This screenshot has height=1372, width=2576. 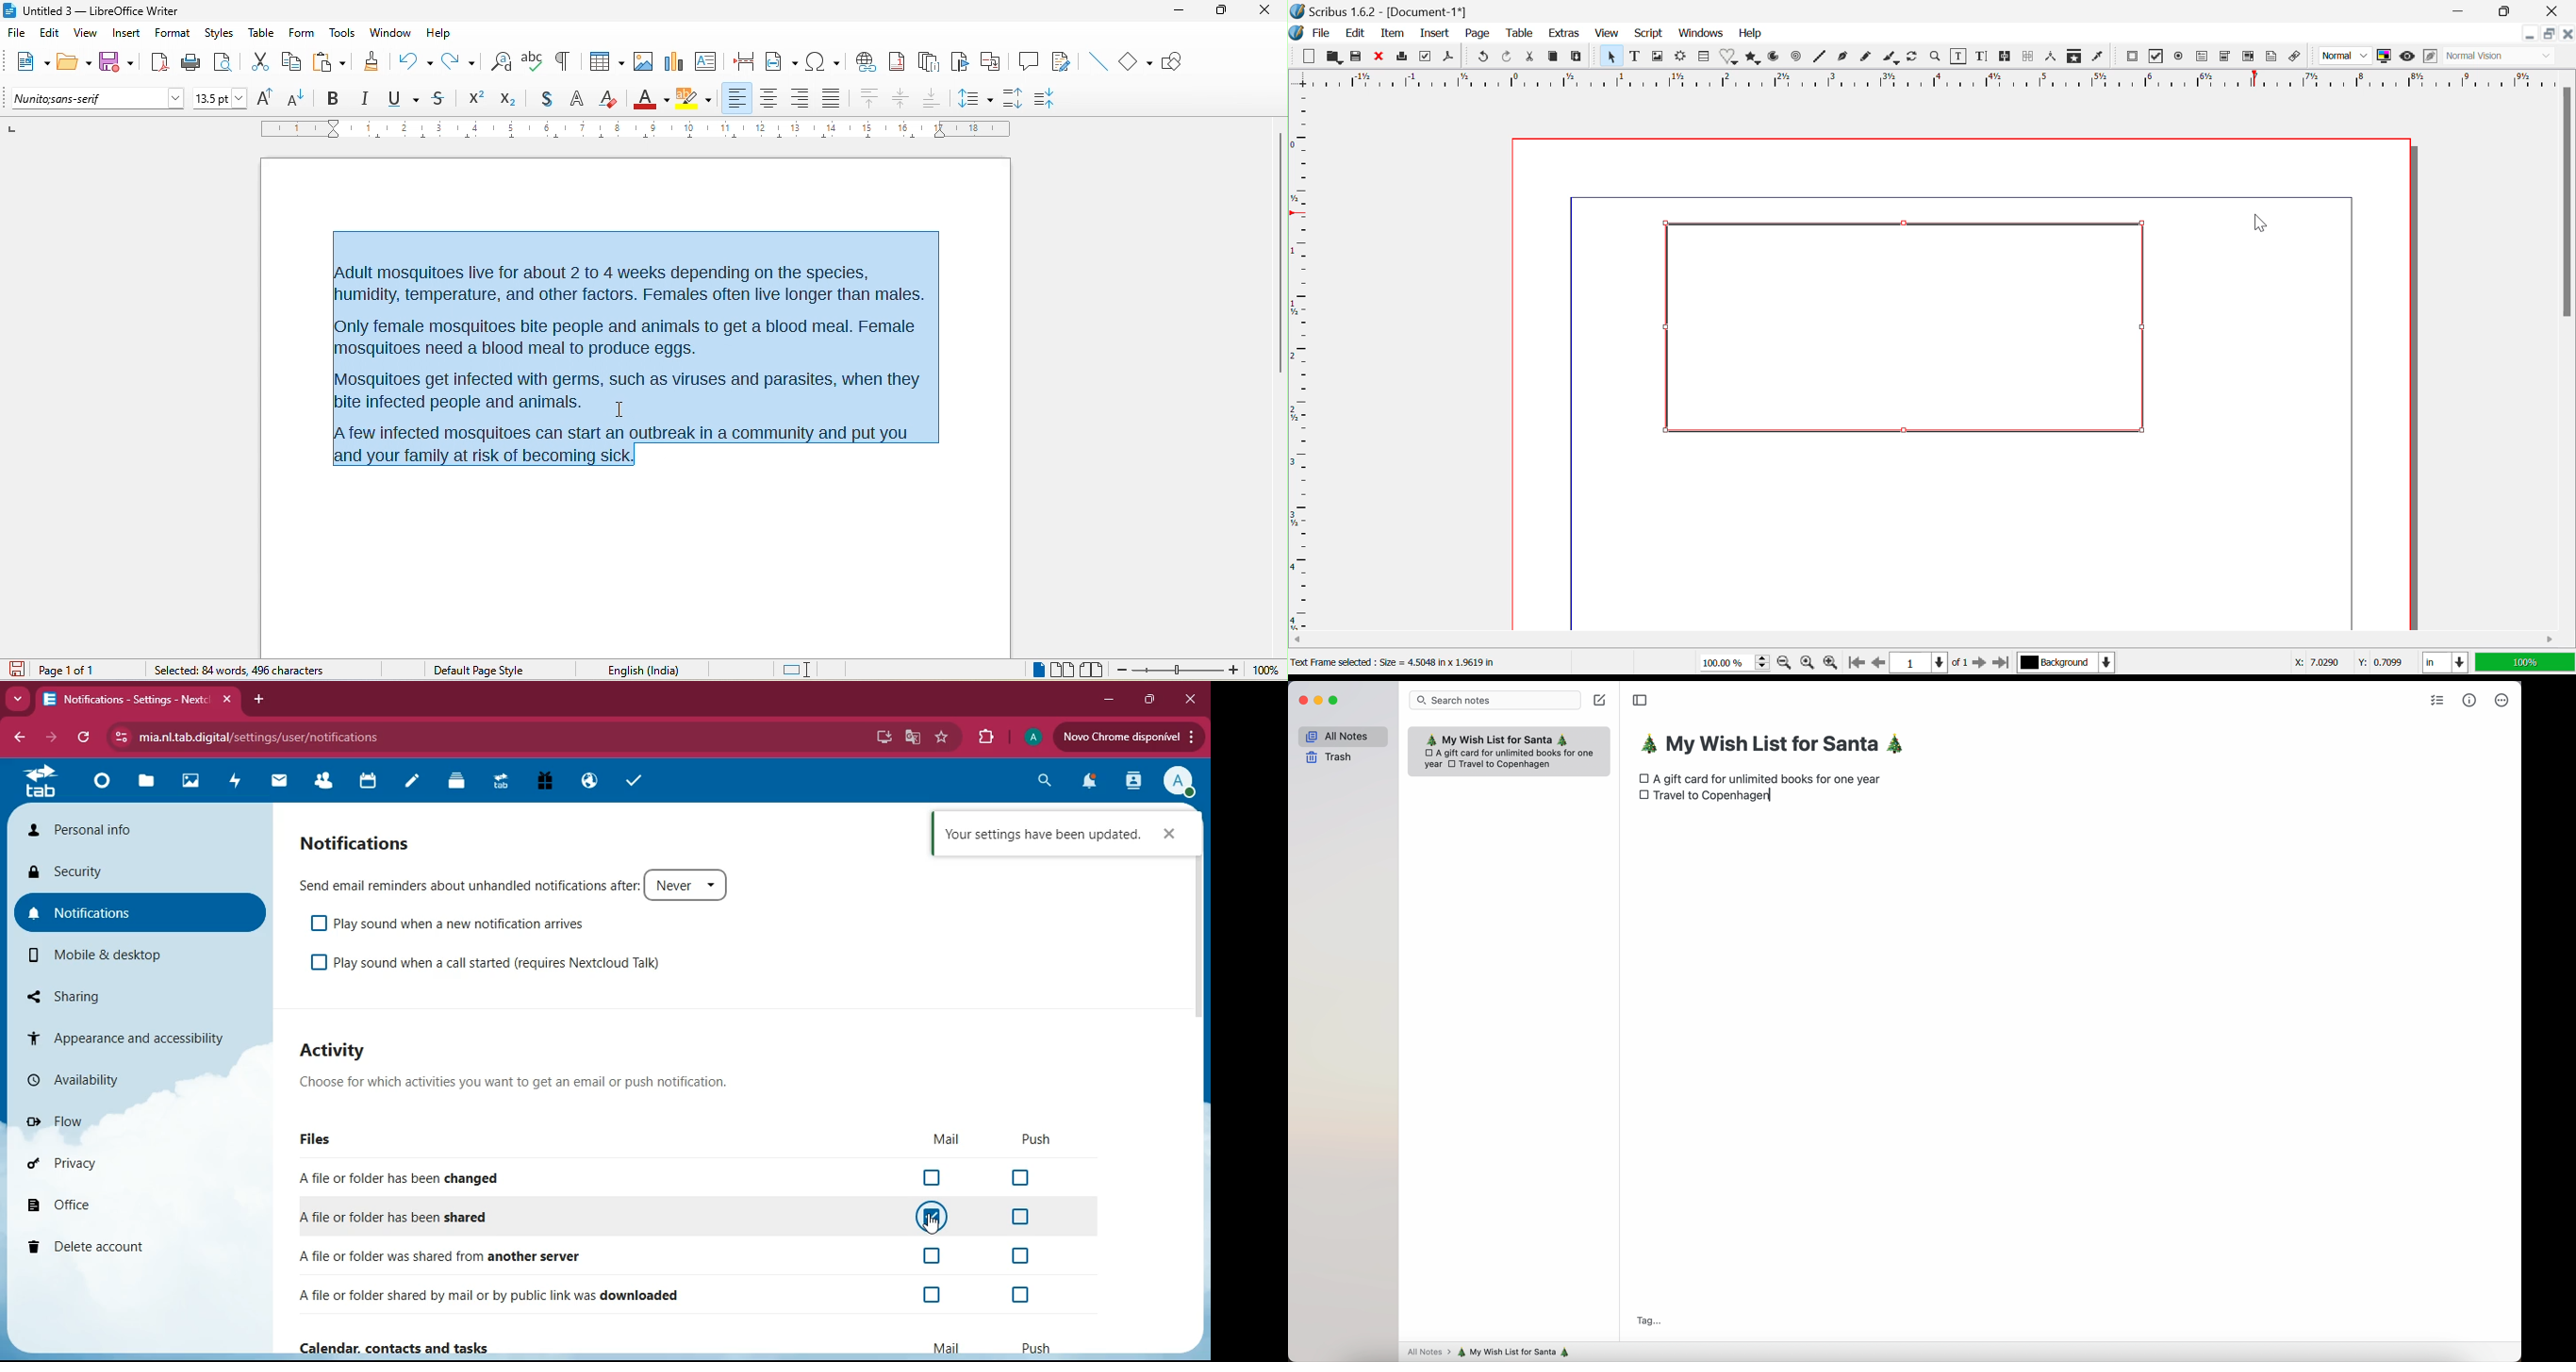 I want to click on Restore Down, so click(x=2532, y=34).